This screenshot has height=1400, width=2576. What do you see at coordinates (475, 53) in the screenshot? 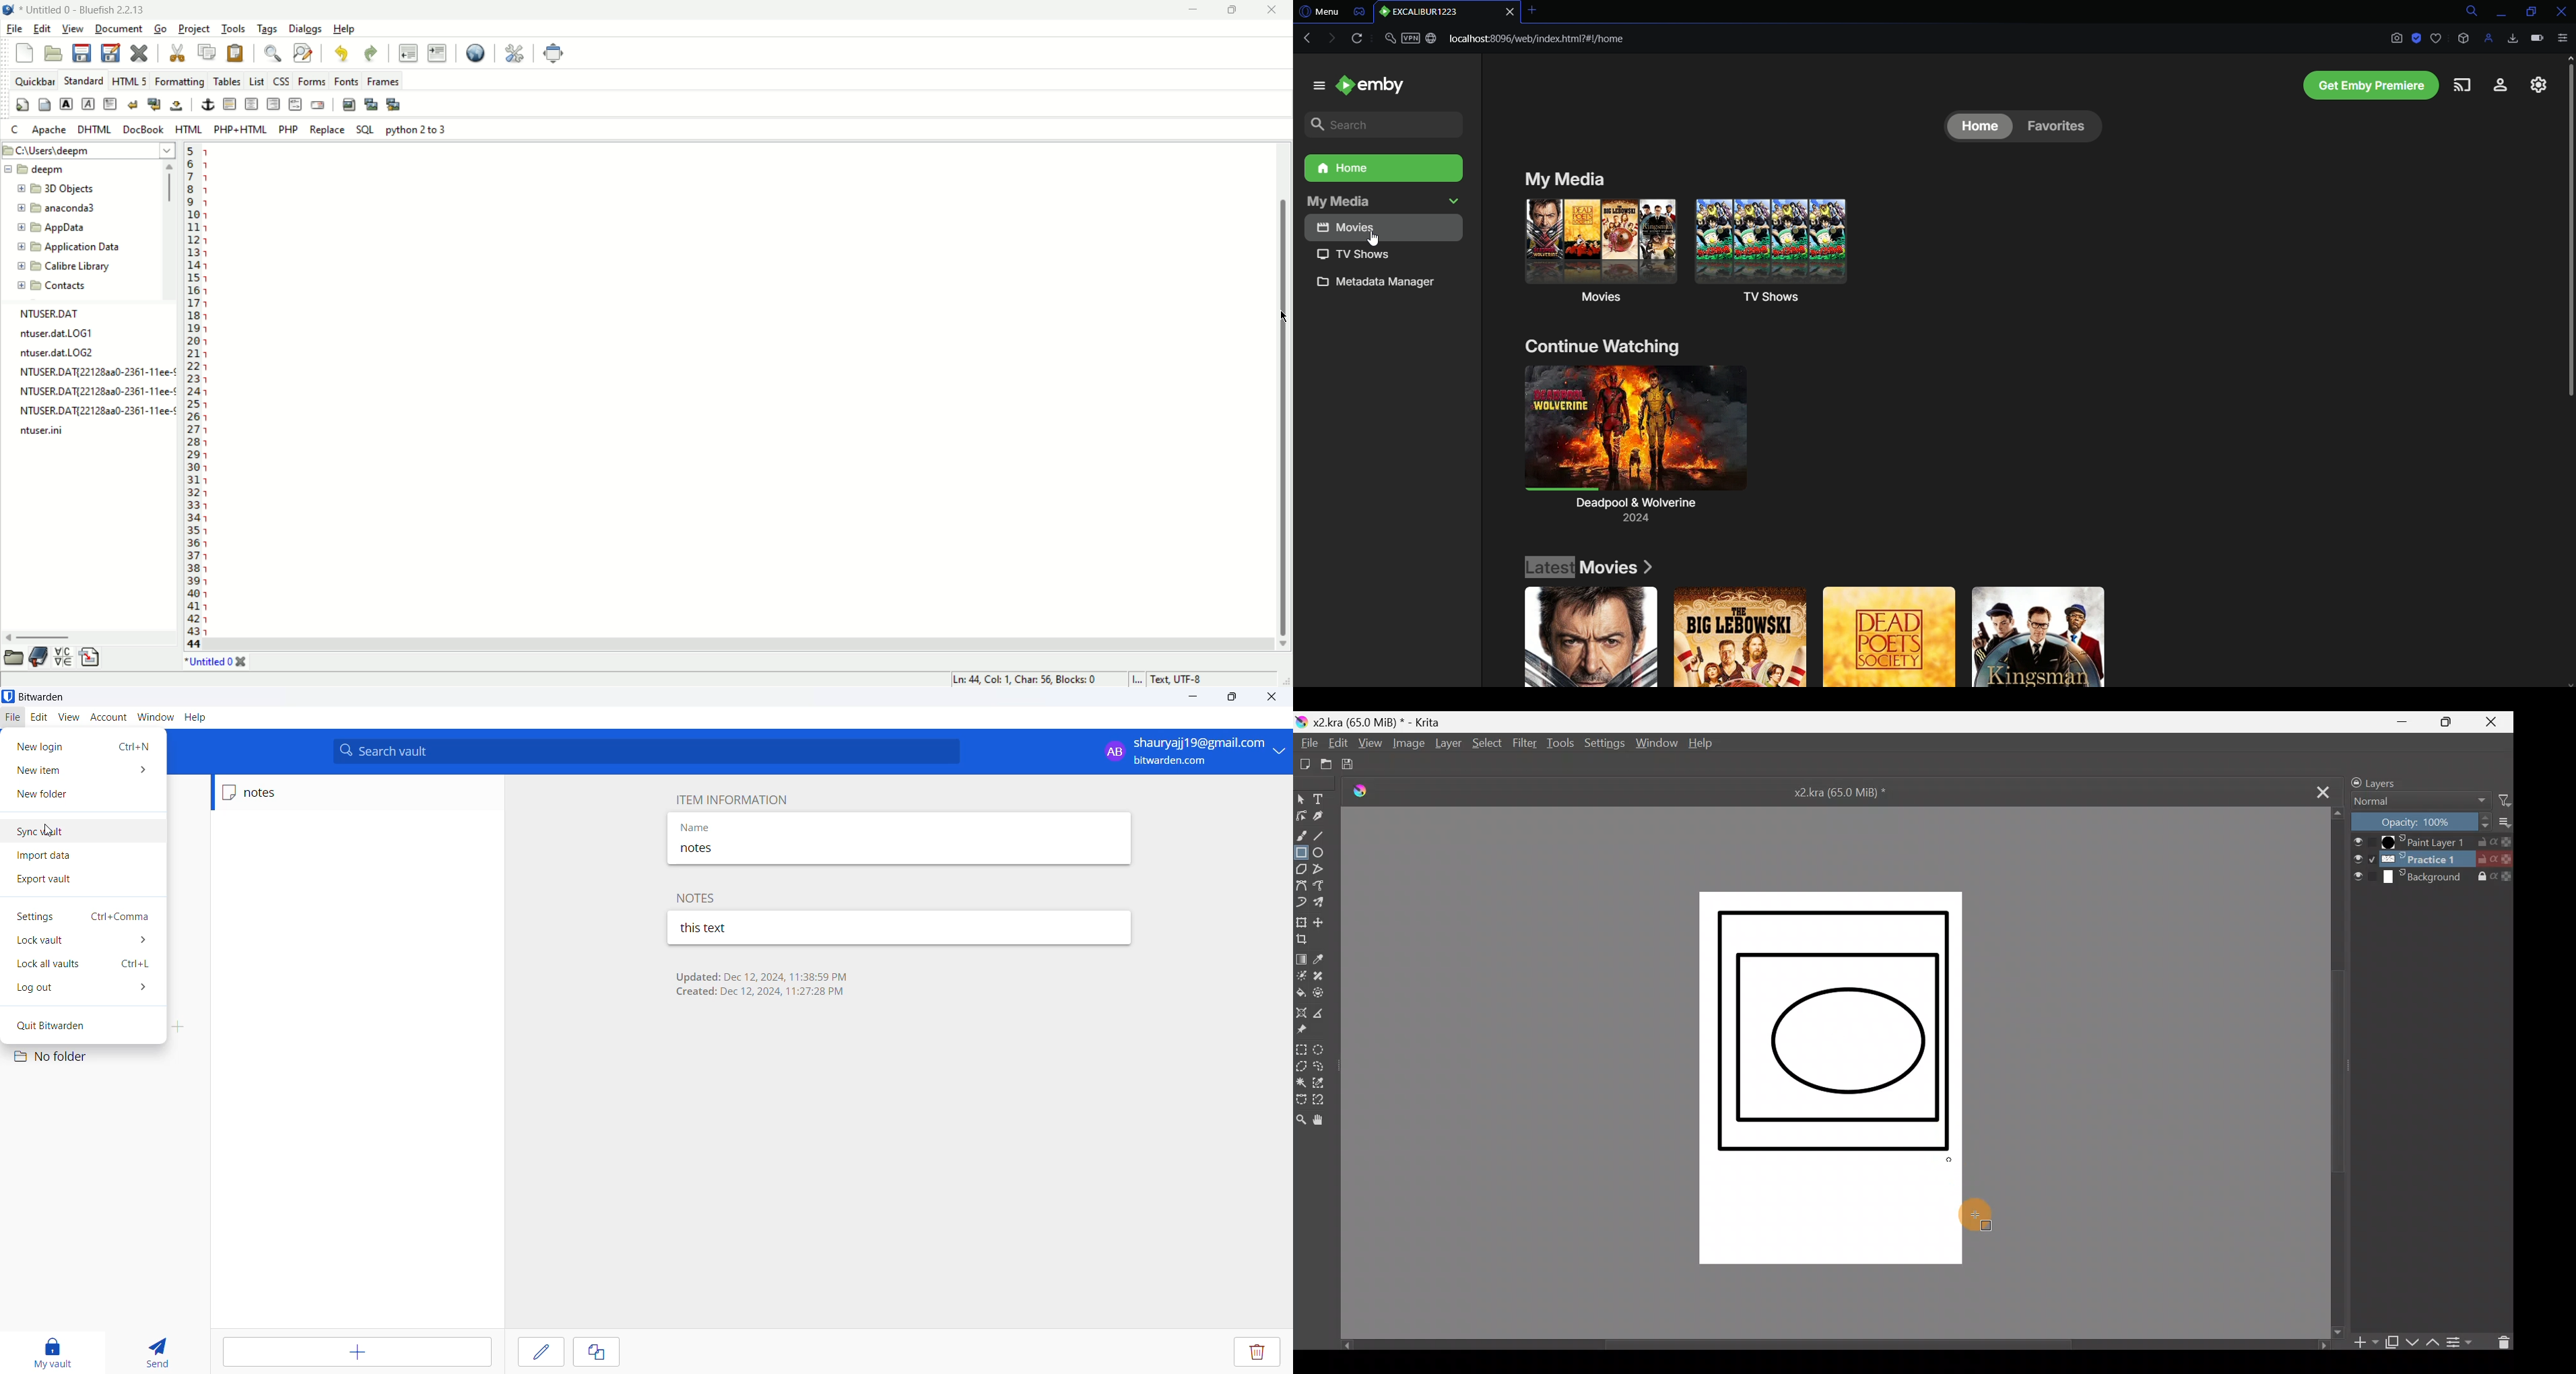
I see `view in browser` at bounding box center [475, 53].